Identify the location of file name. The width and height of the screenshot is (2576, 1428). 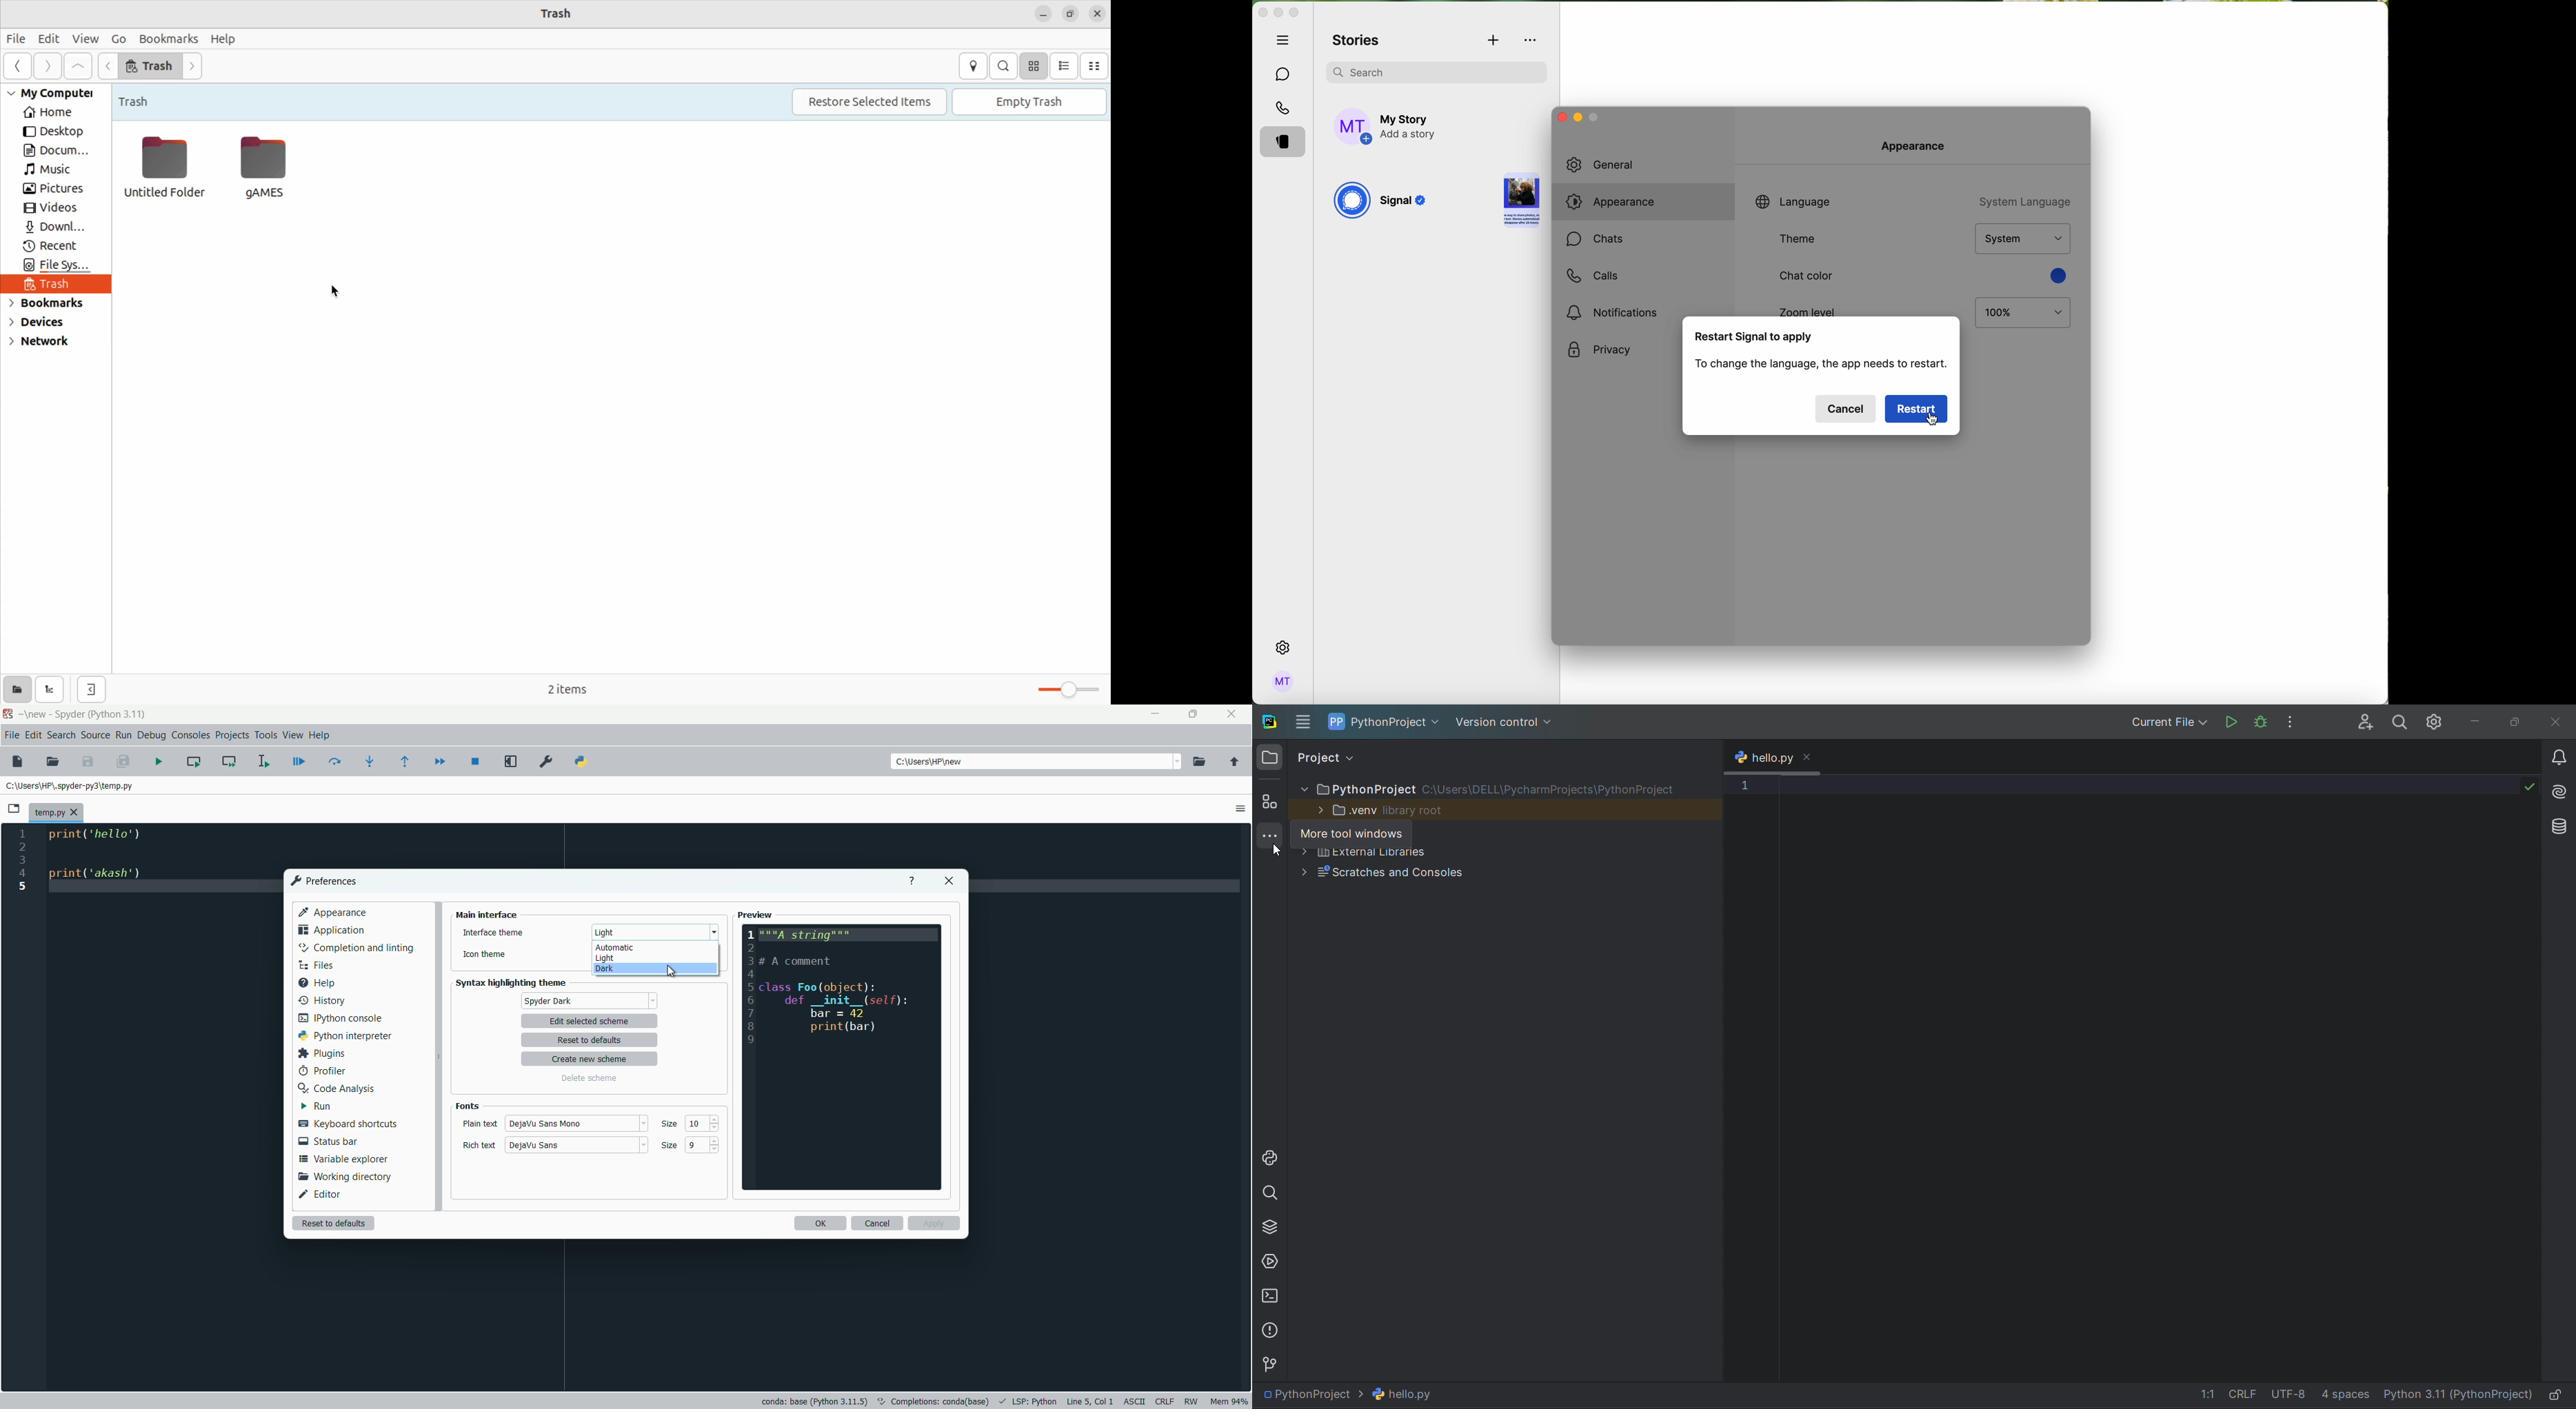
(55, 813).